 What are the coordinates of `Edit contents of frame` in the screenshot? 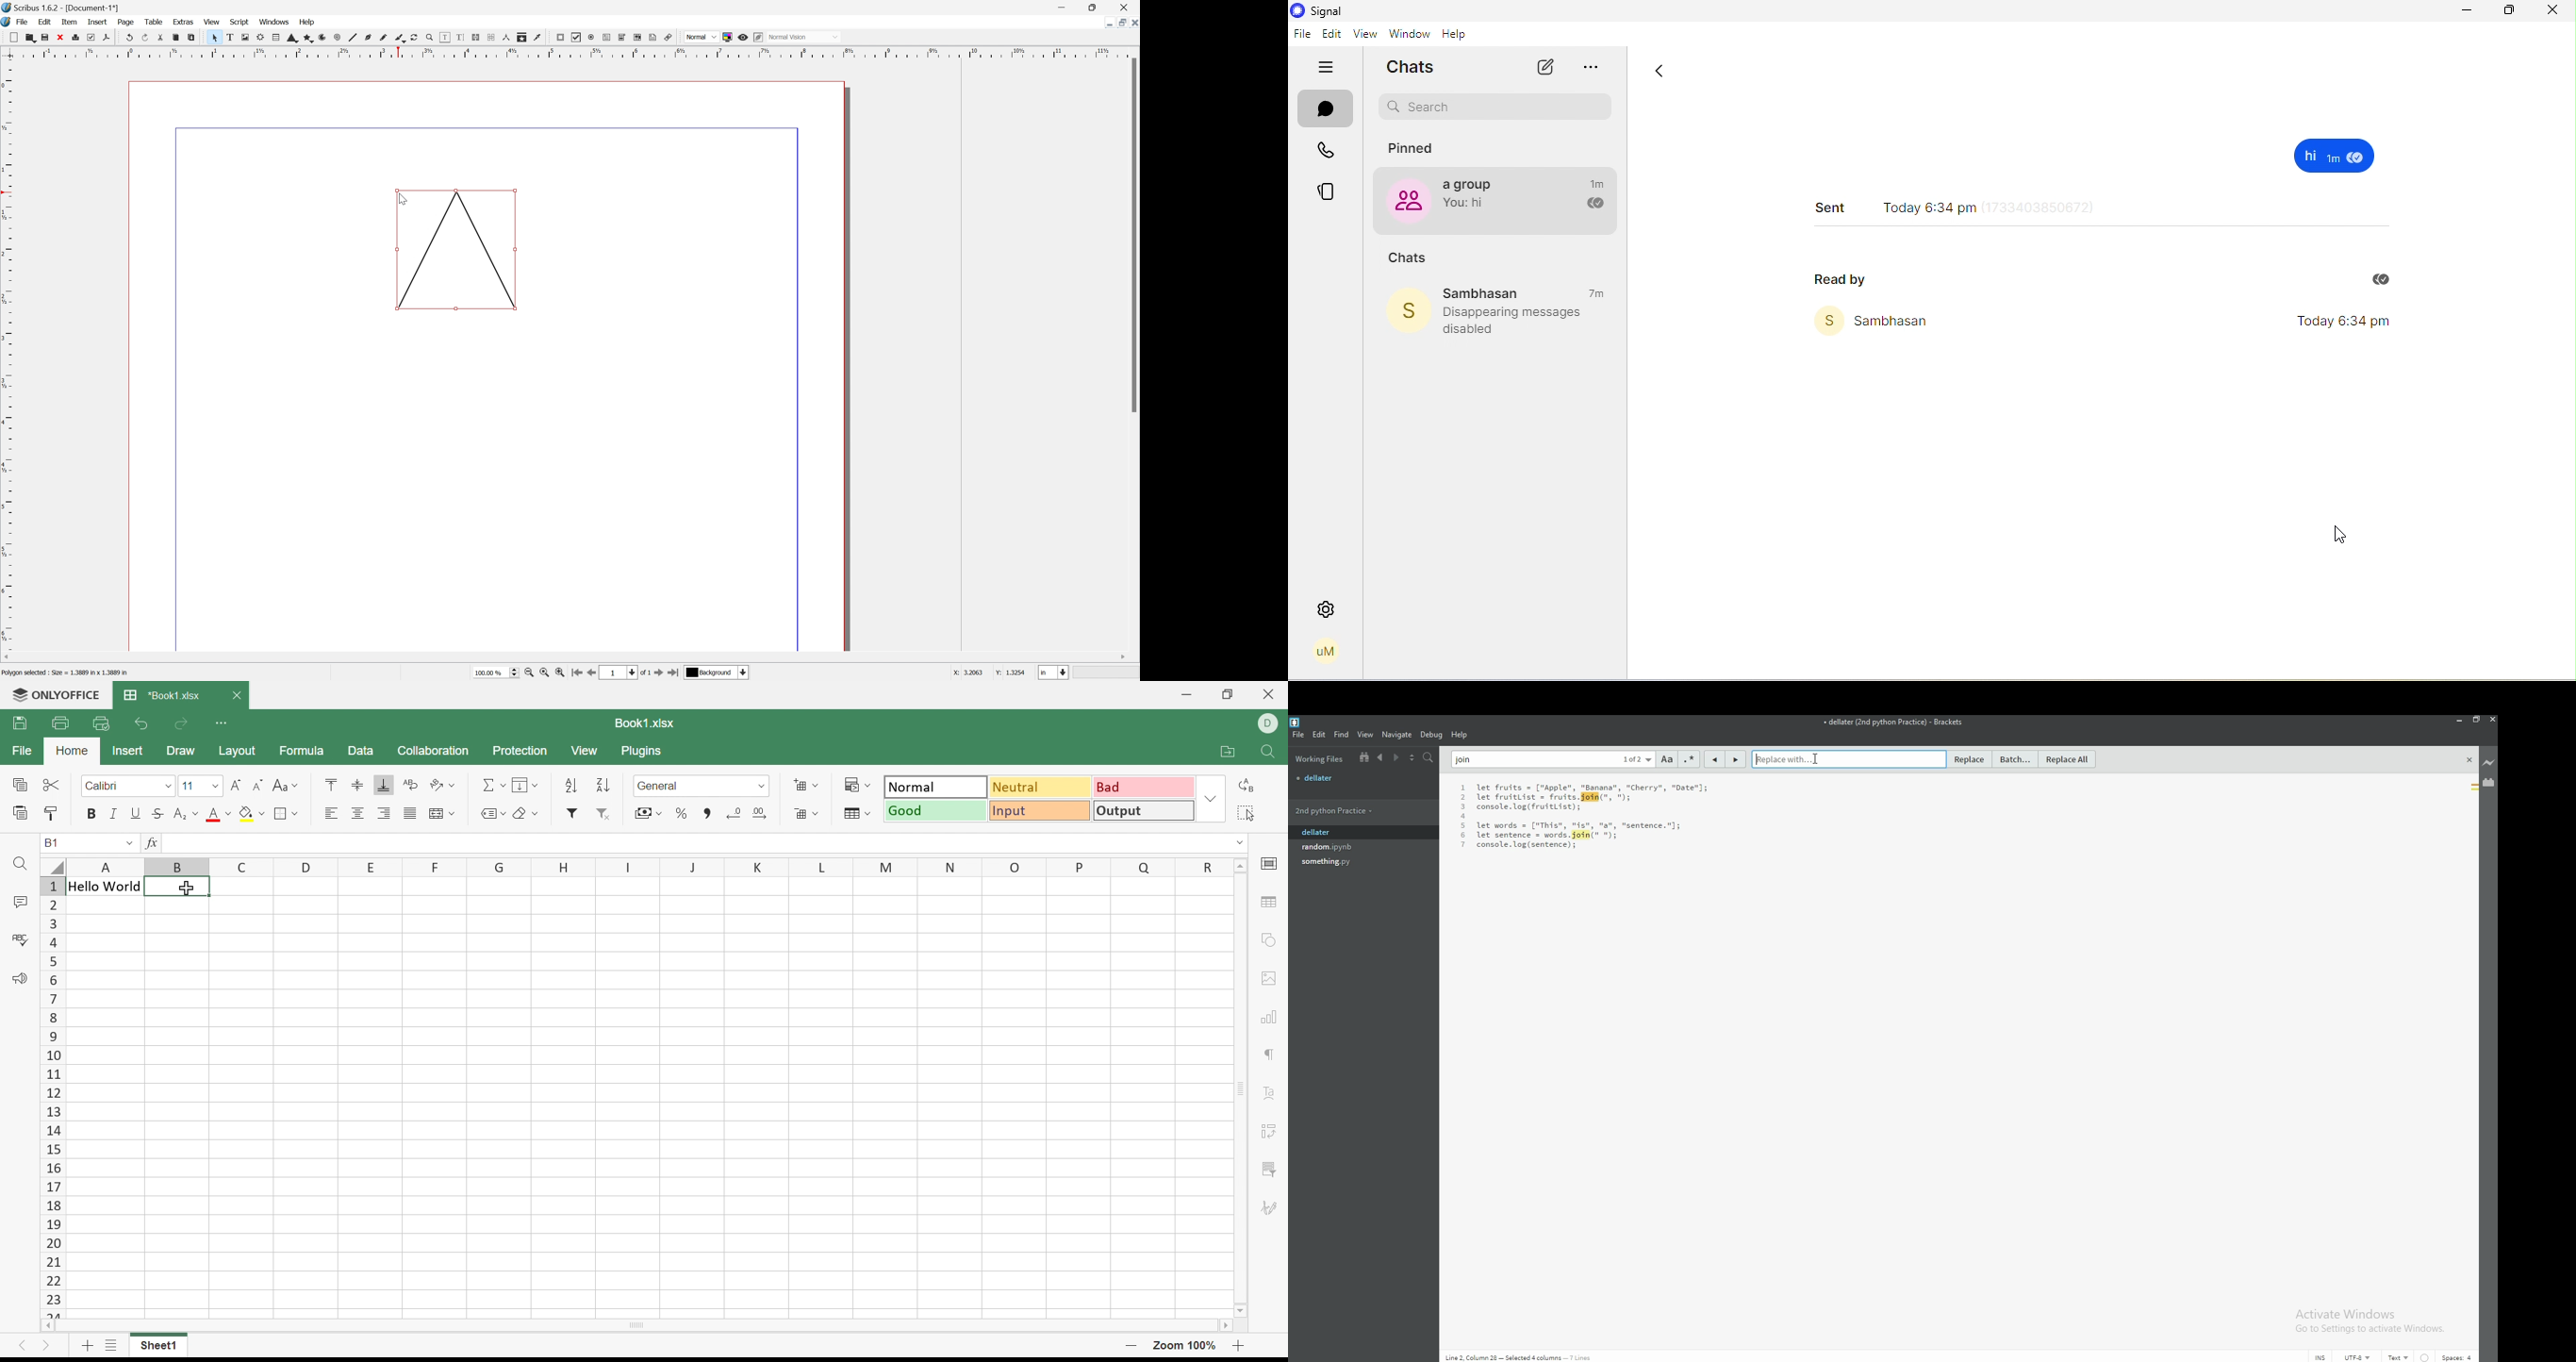 It's located at (444, 37).